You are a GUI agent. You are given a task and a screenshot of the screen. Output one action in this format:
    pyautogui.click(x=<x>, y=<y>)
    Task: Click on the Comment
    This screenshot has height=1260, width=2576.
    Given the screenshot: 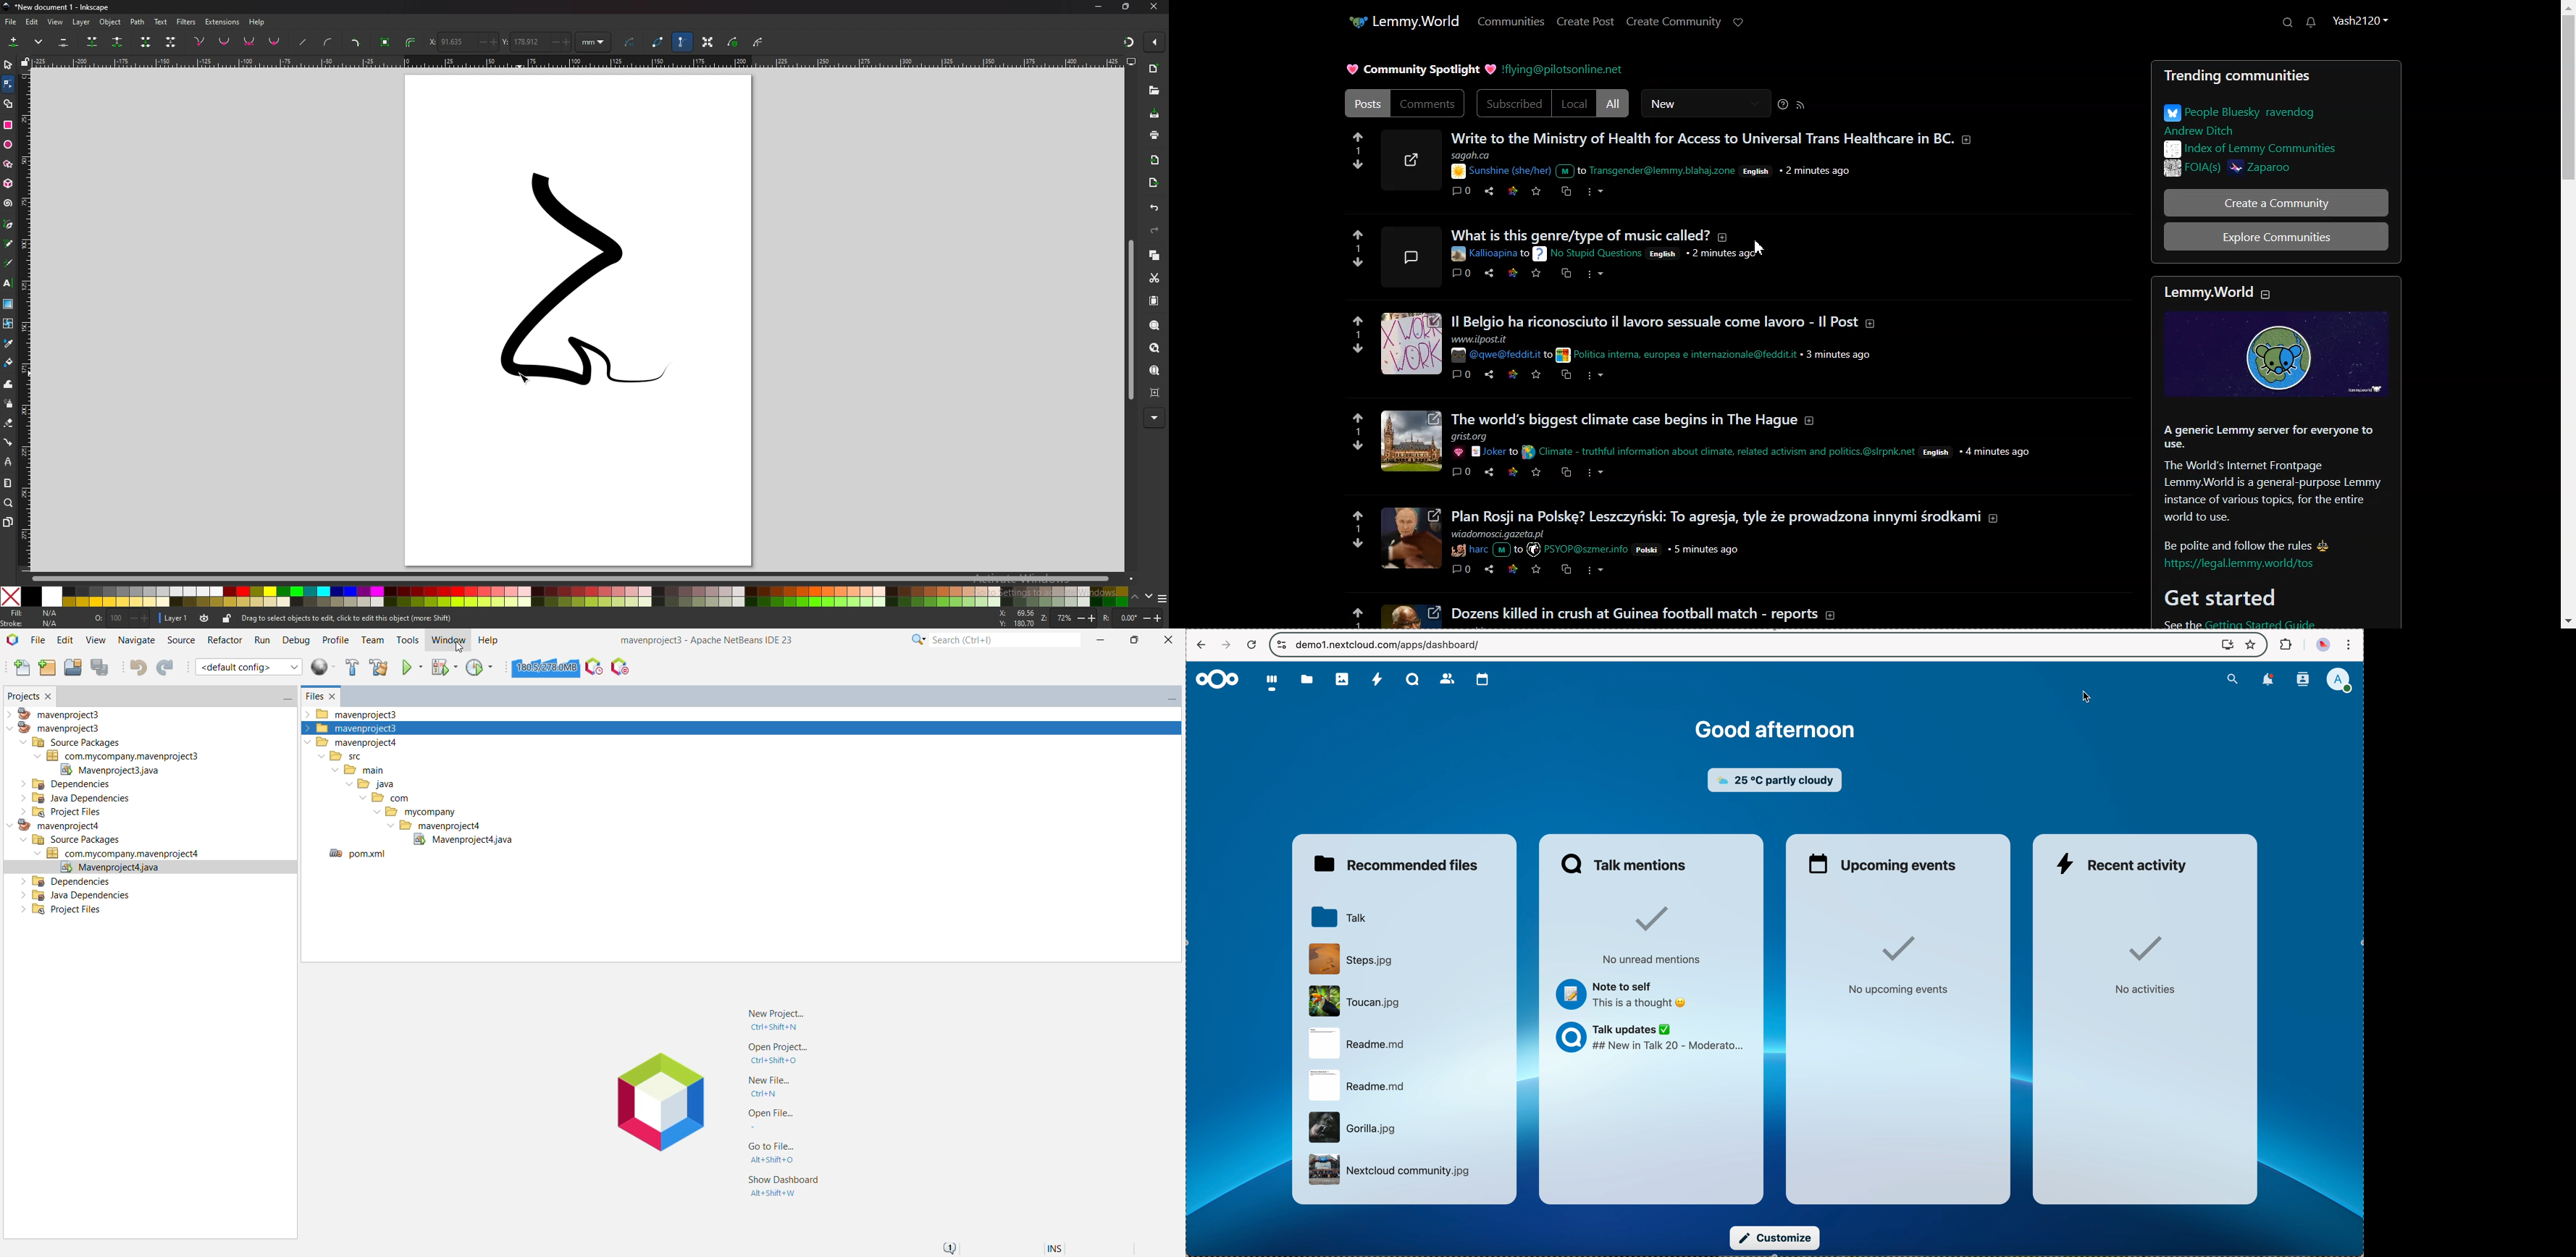 What is the action you would take?
    pyautogui.click(x=1462, y=190)
    